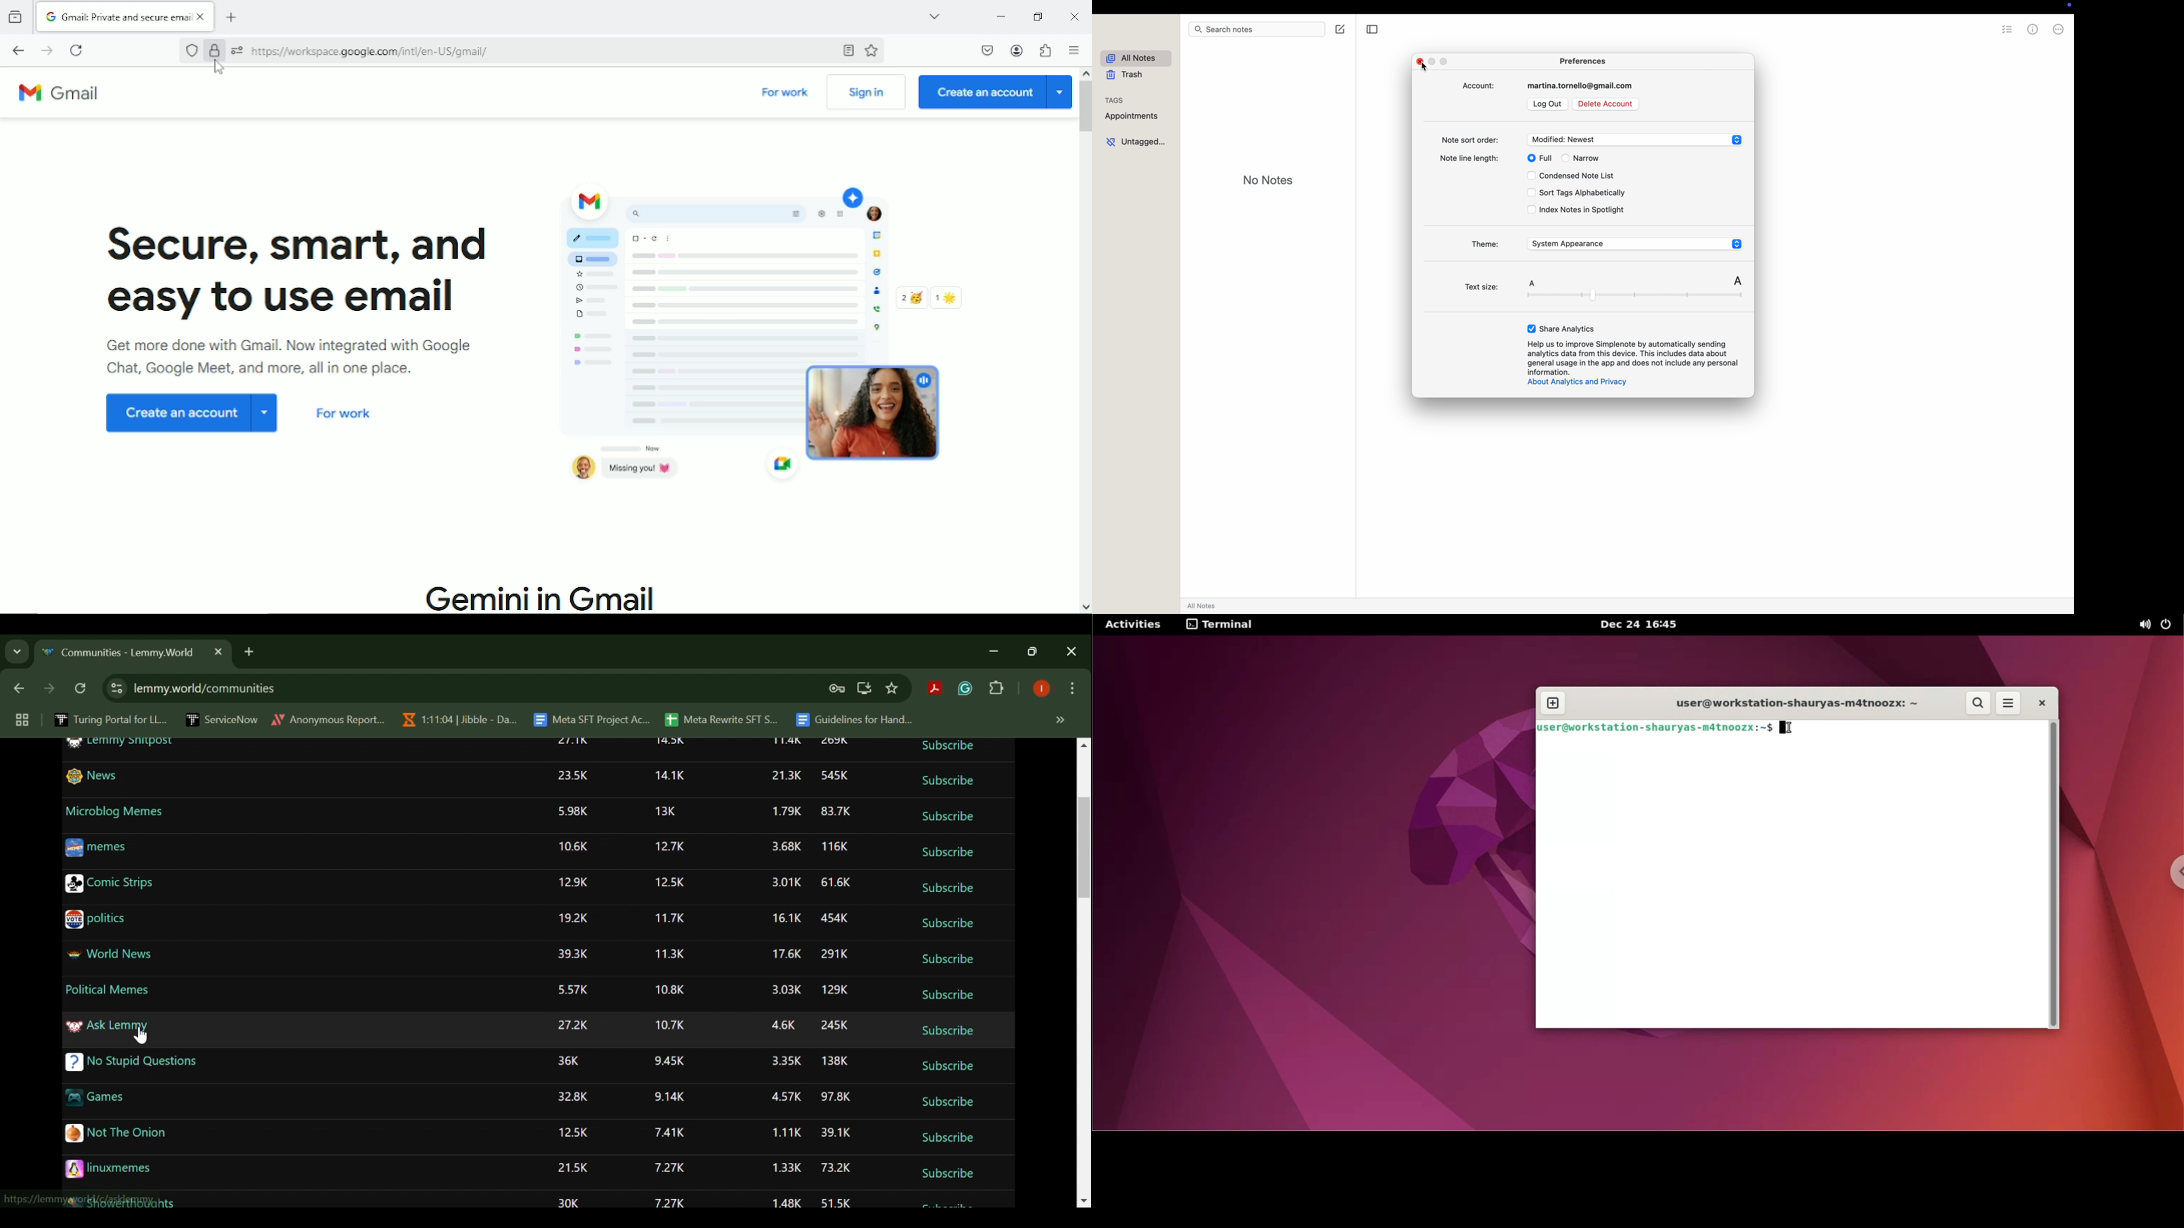  Describe the element at coordinates (788, 1098) in the screenshot. I see `4.57K` at that location.